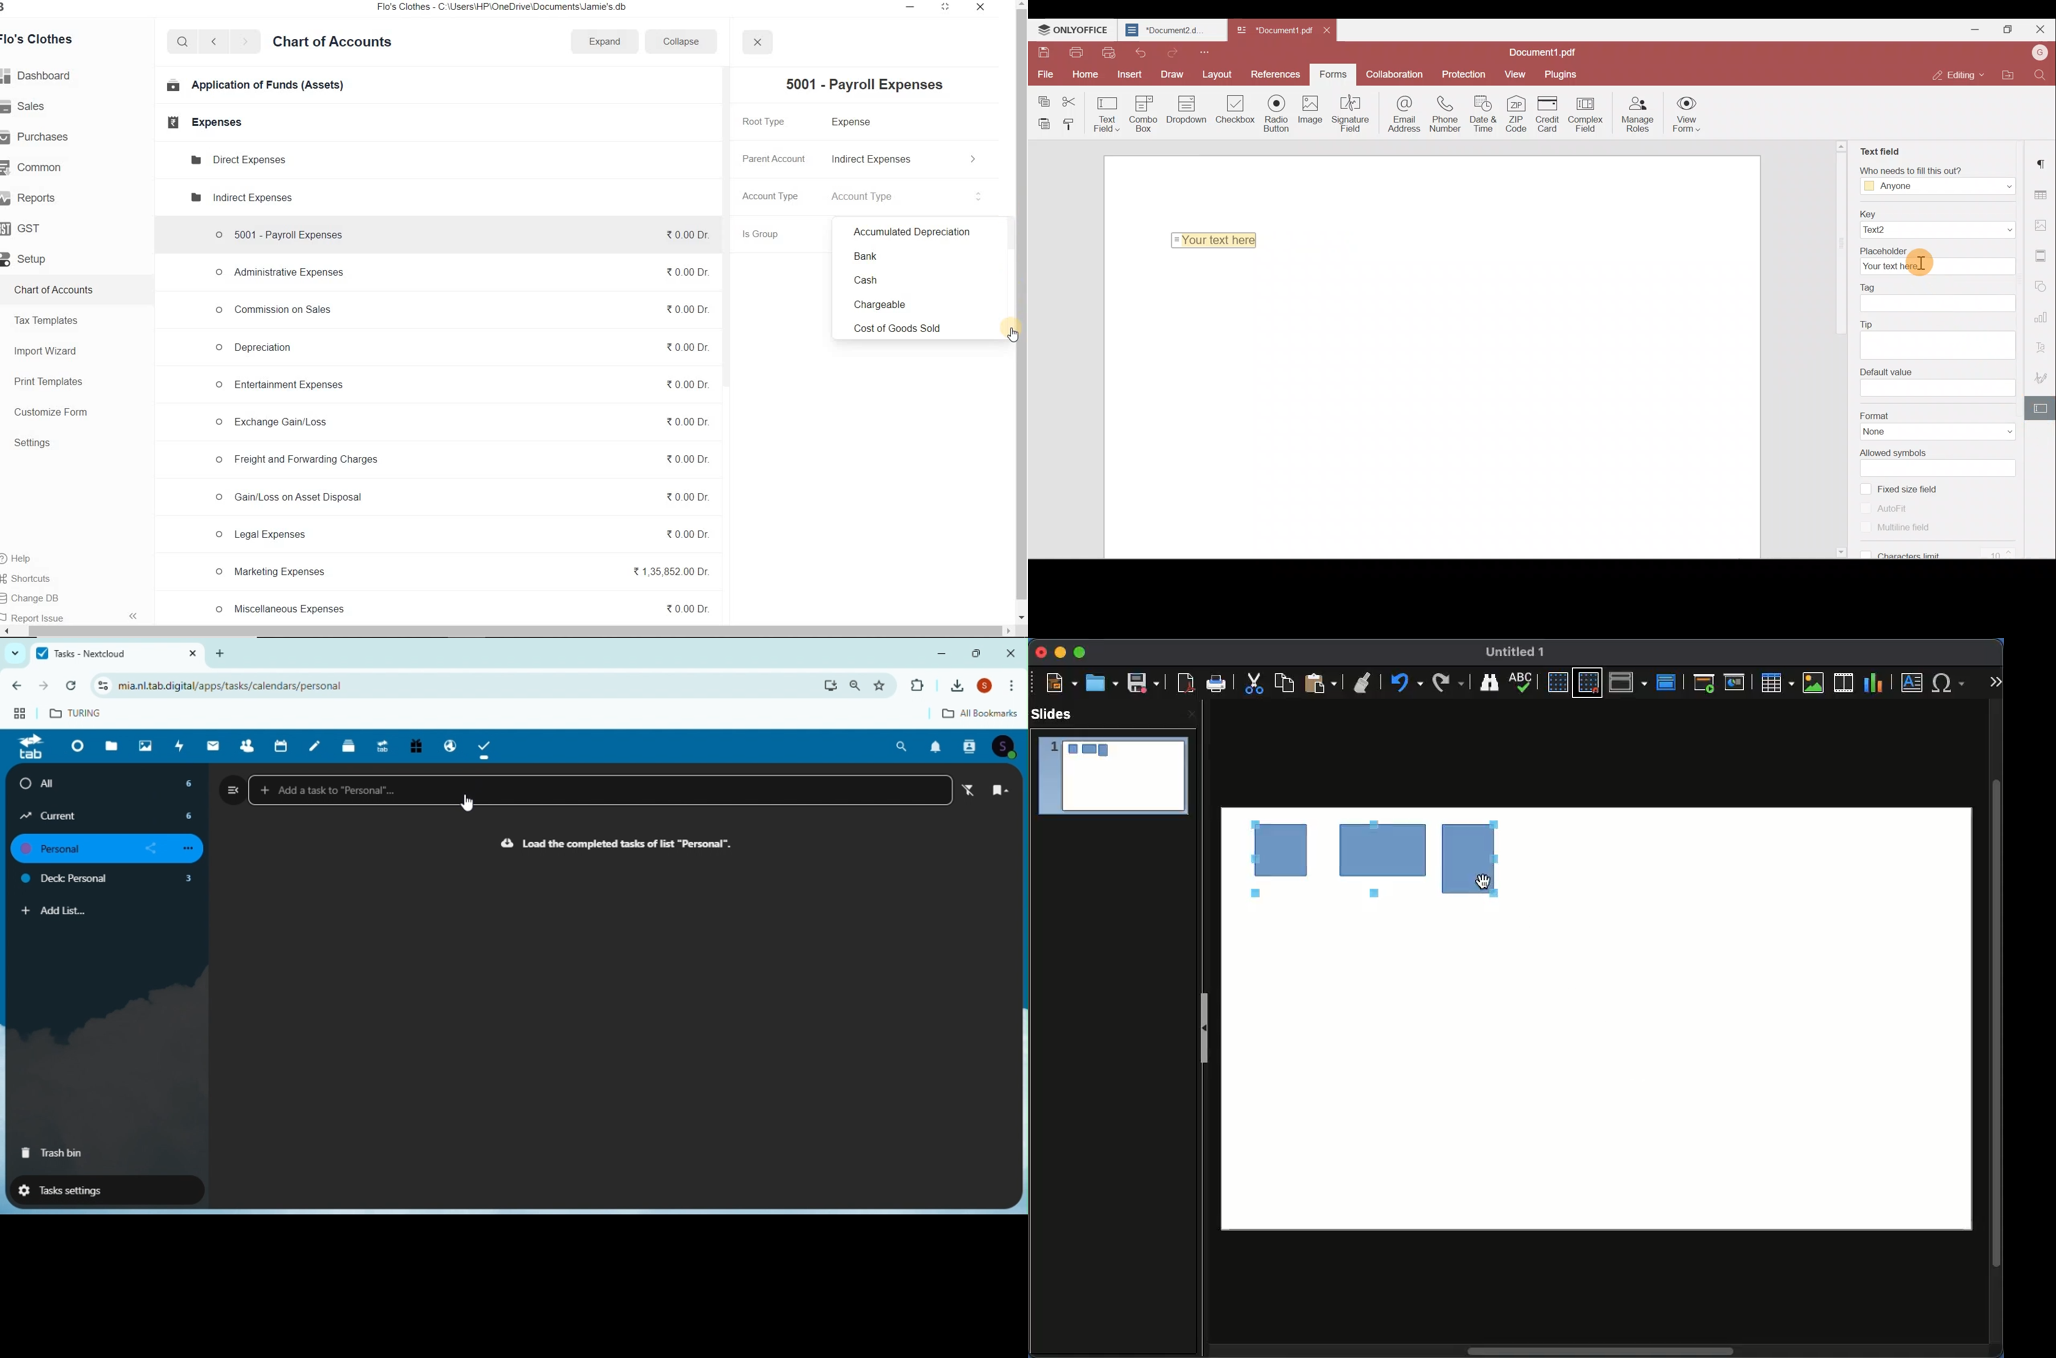 This screenshot has width=2072, height=1372. I want to click on oO Commission on Sales % 0.00 Dr., so click(463, 310).